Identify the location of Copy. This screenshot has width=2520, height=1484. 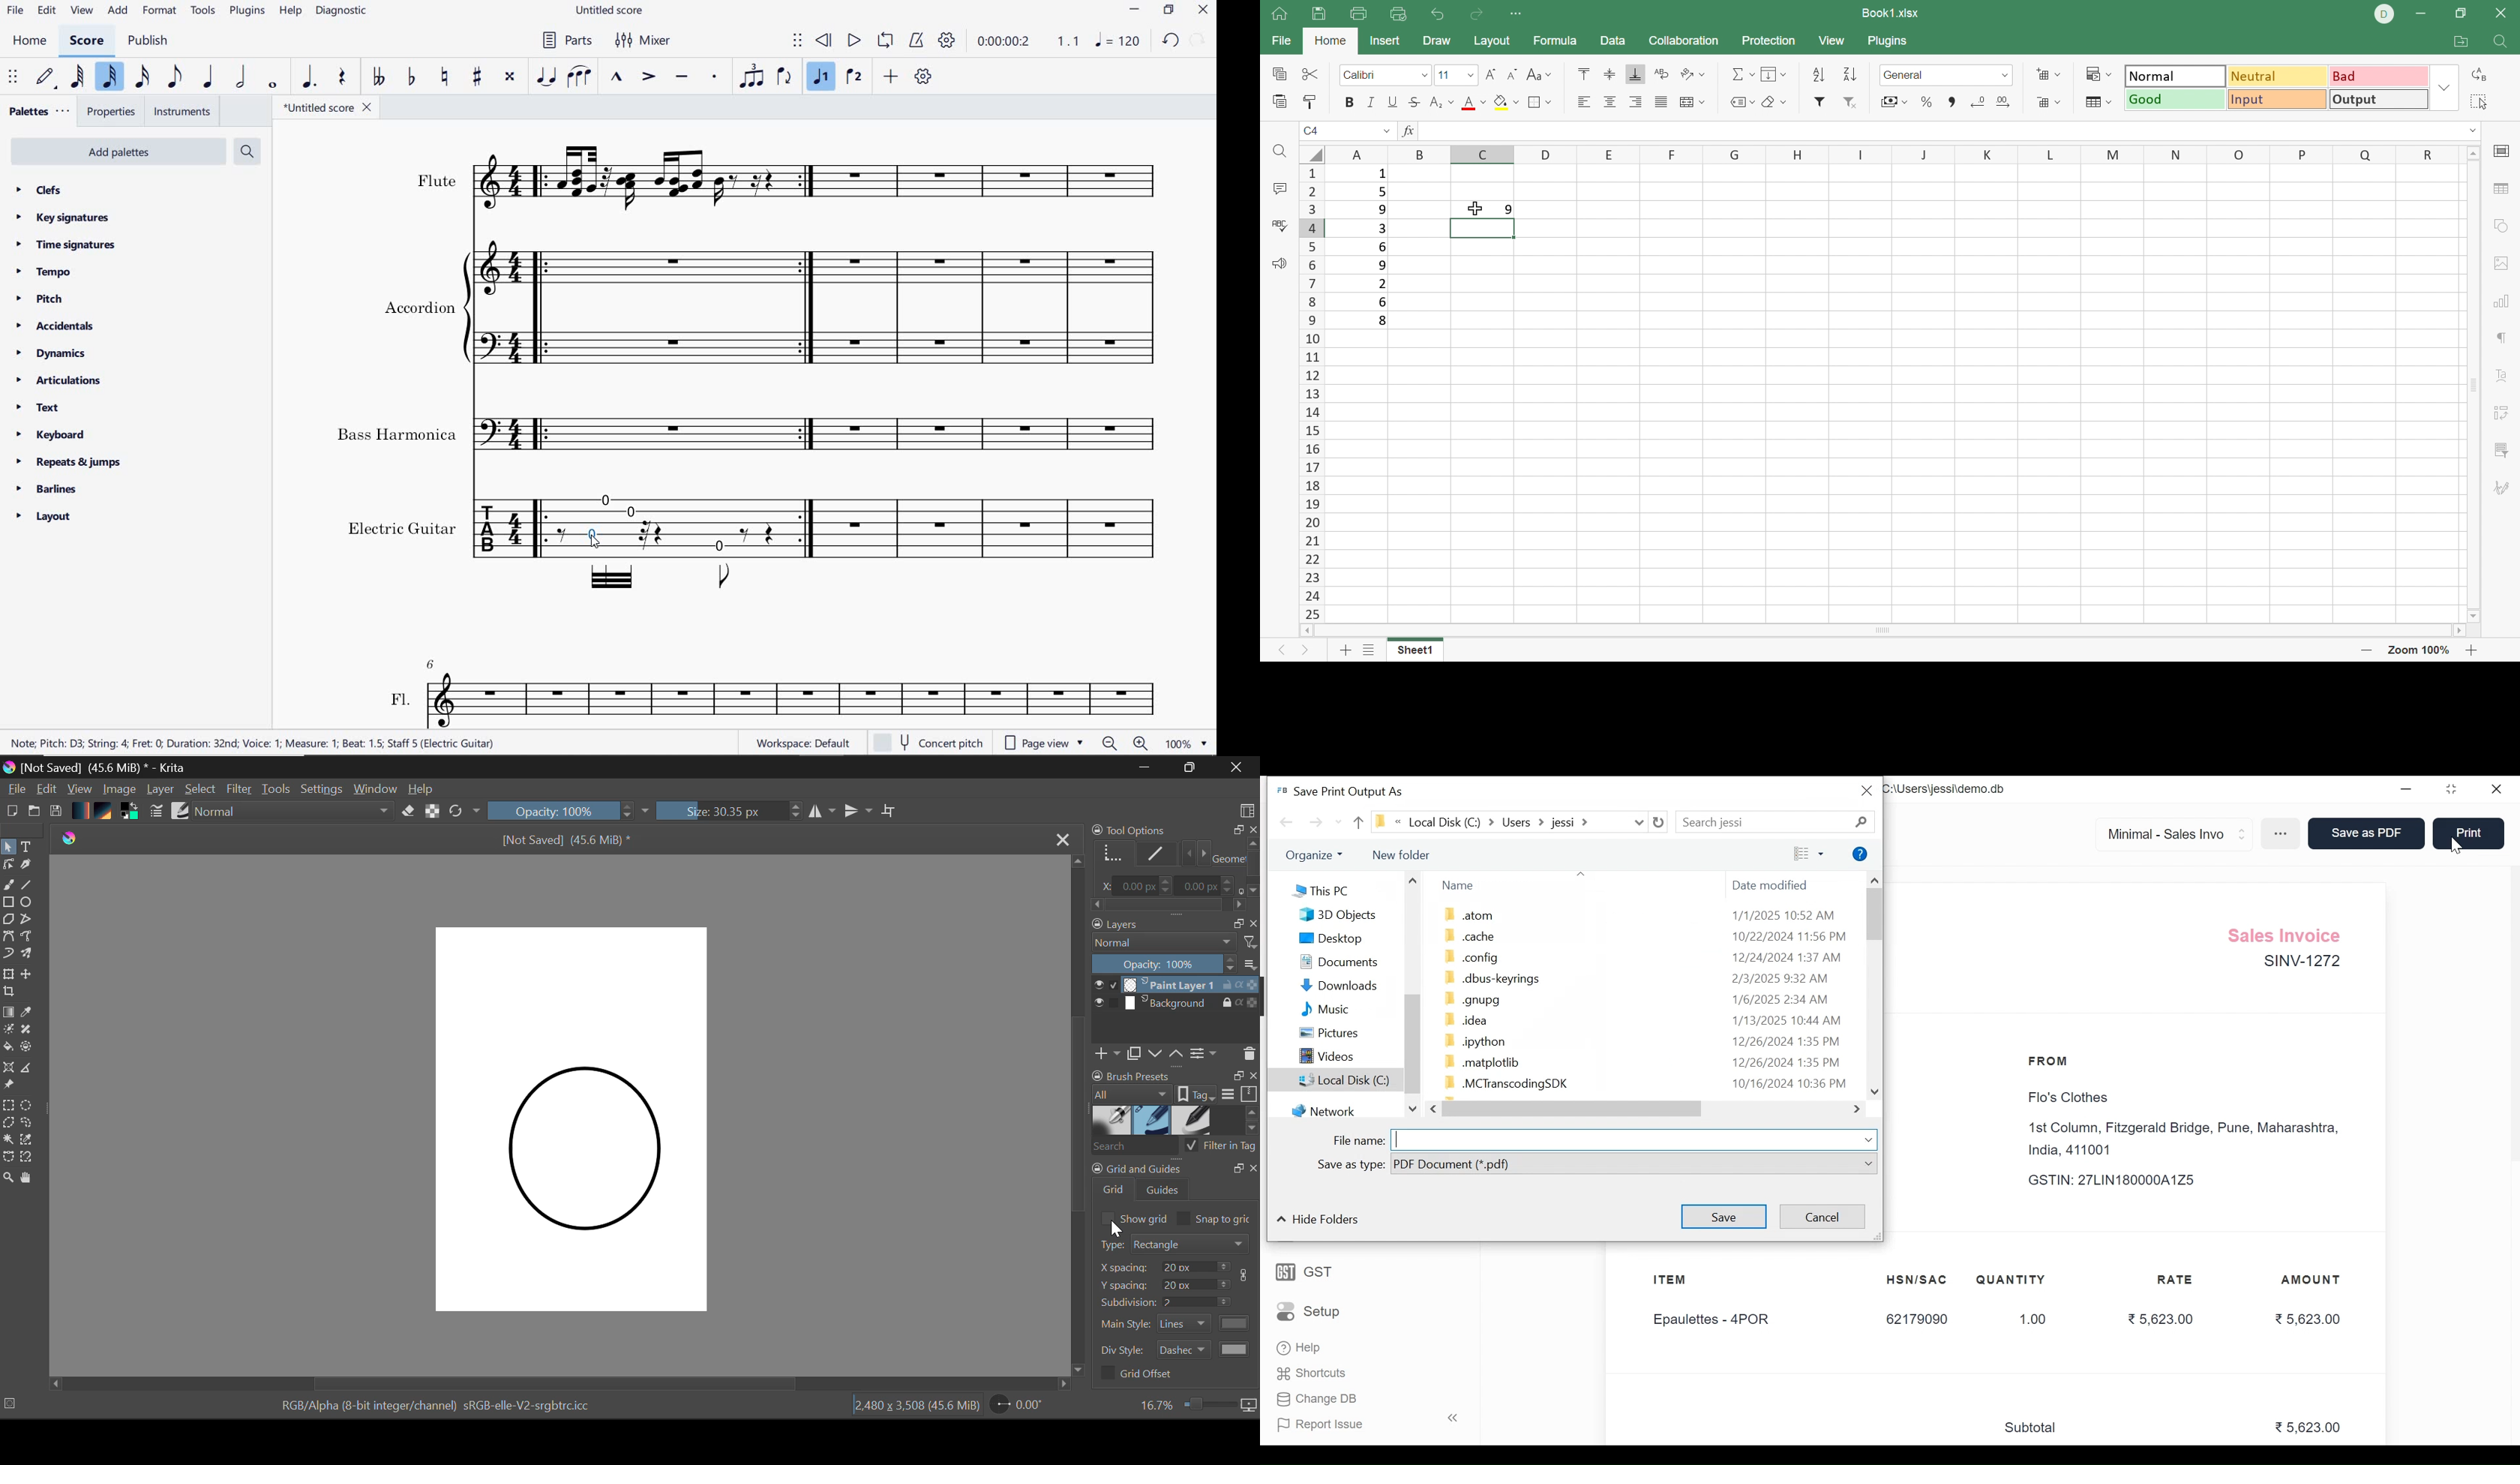
(1278, 72).